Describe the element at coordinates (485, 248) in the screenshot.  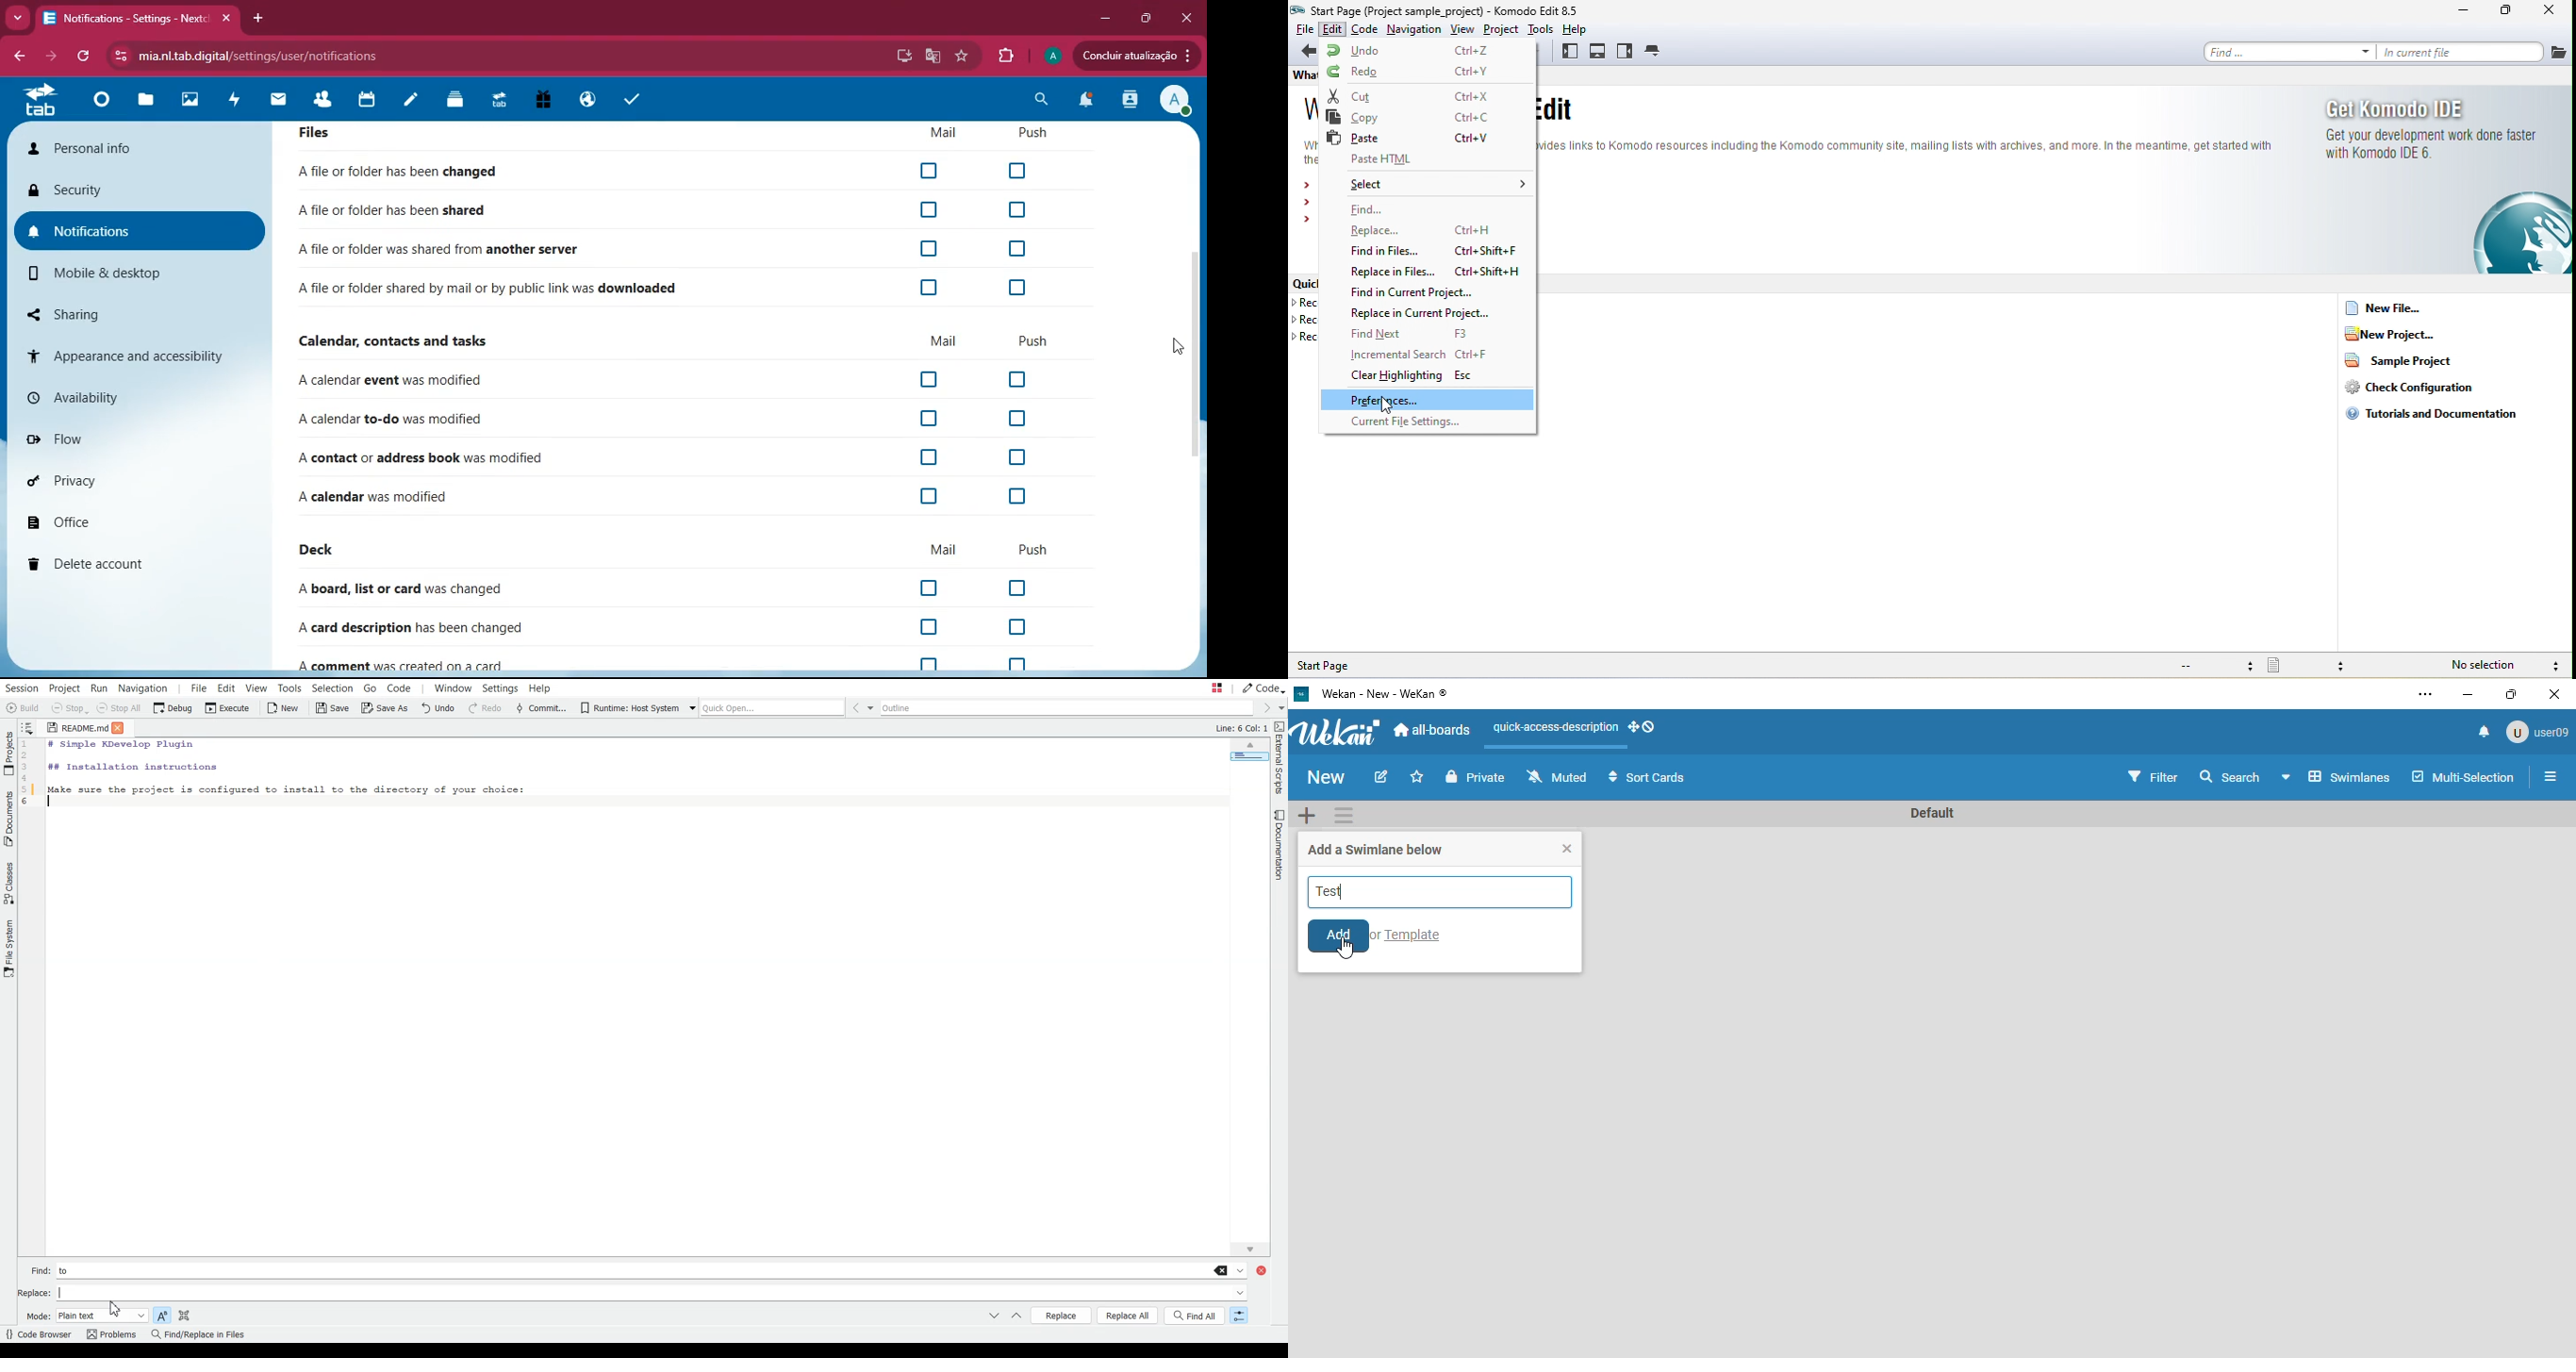
I see `file shared from another server` at that location.